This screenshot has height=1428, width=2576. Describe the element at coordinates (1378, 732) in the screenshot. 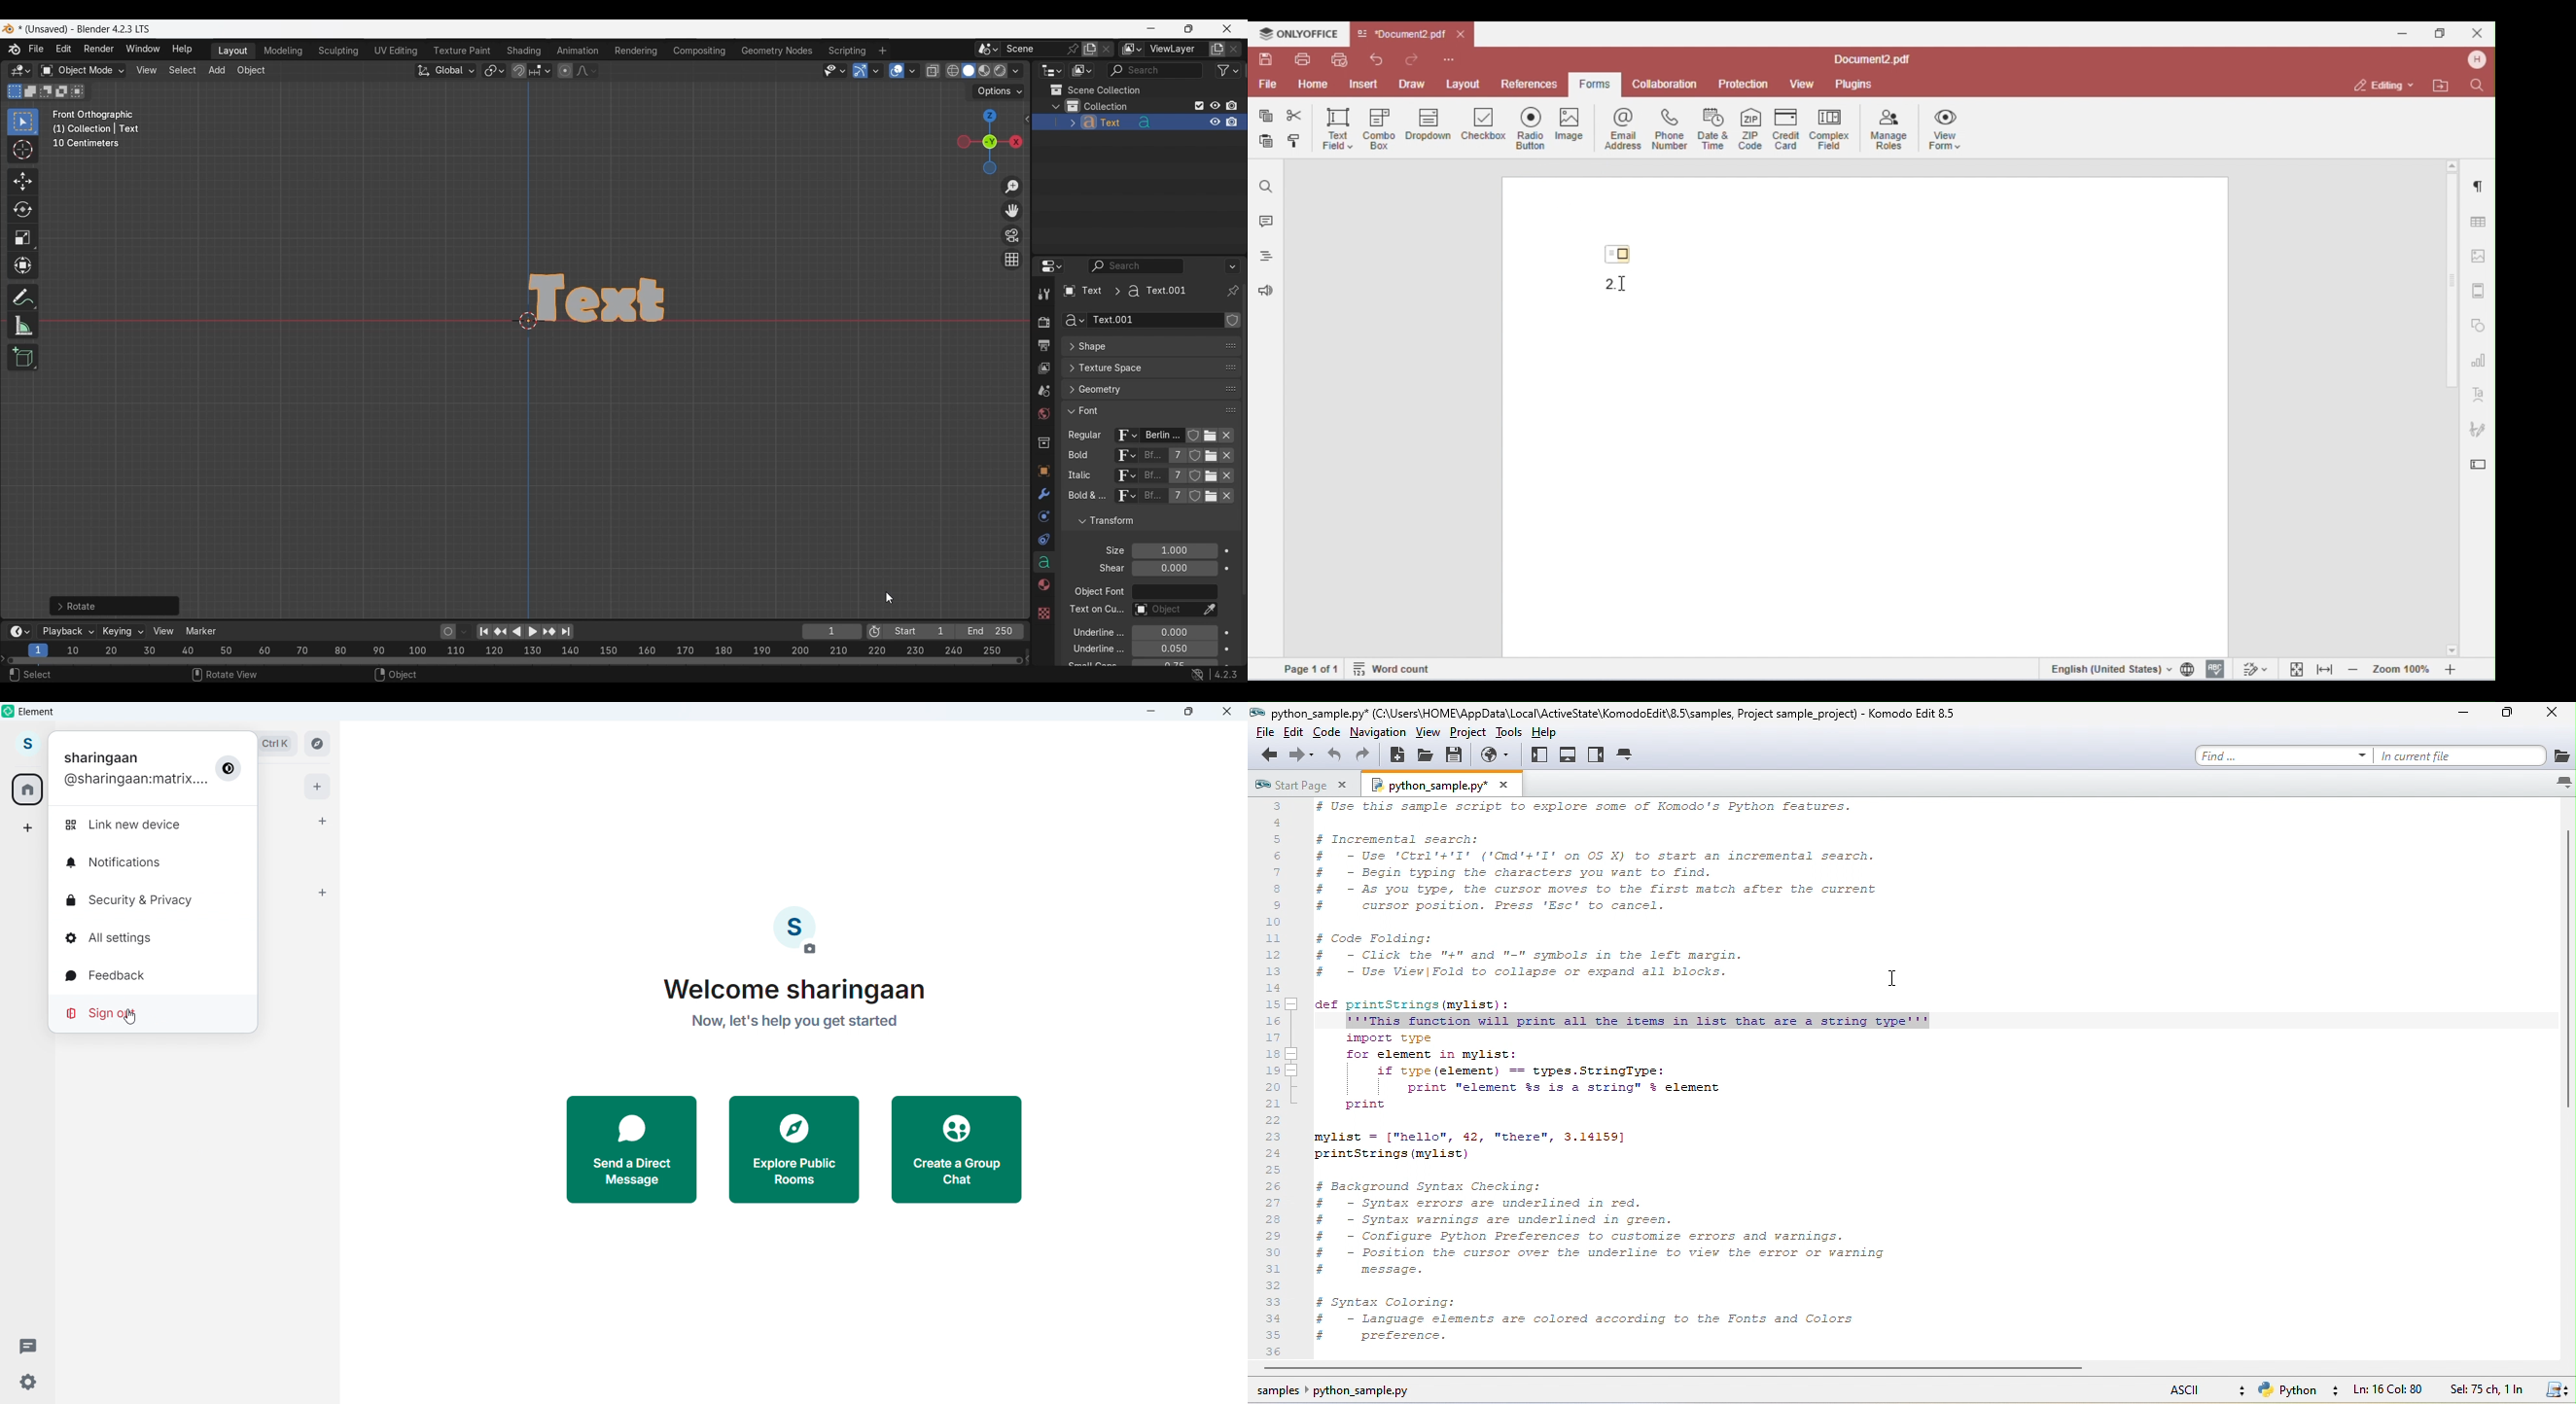

I see `navigation` at that location.